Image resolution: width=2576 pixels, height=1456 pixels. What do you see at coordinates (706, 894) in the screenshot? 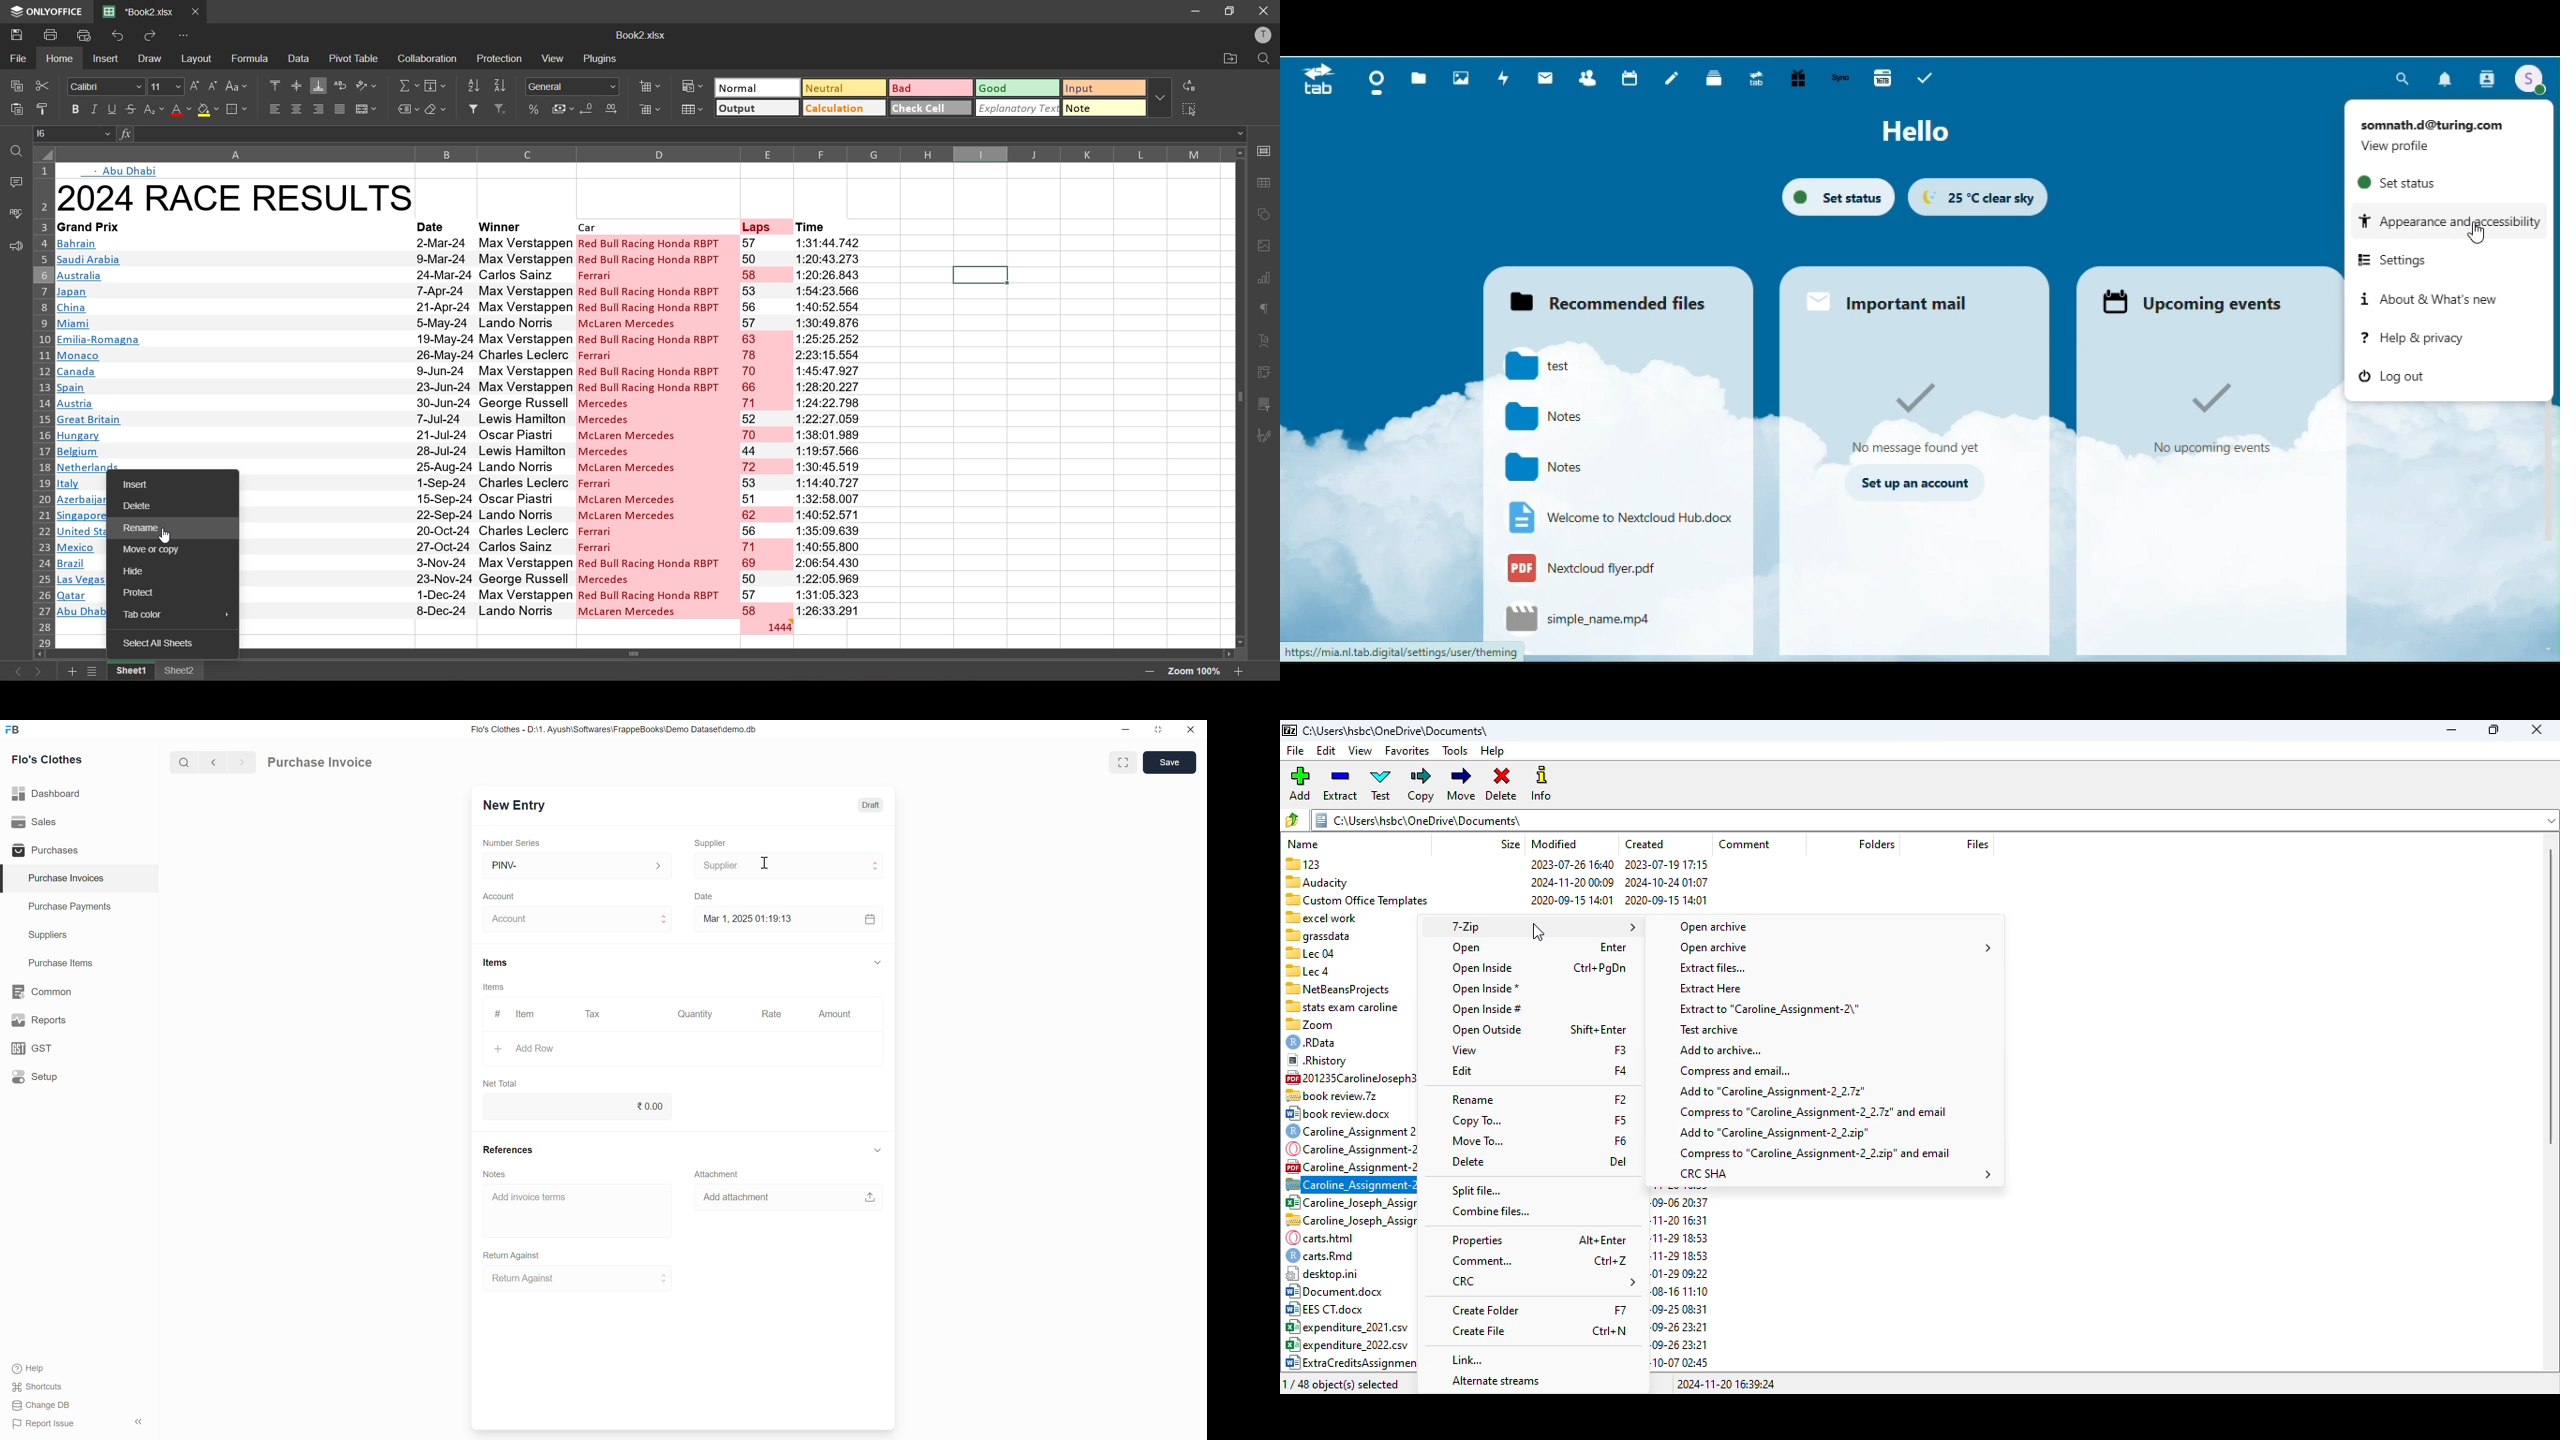
I see `Date` at bounding box center [706, 894].